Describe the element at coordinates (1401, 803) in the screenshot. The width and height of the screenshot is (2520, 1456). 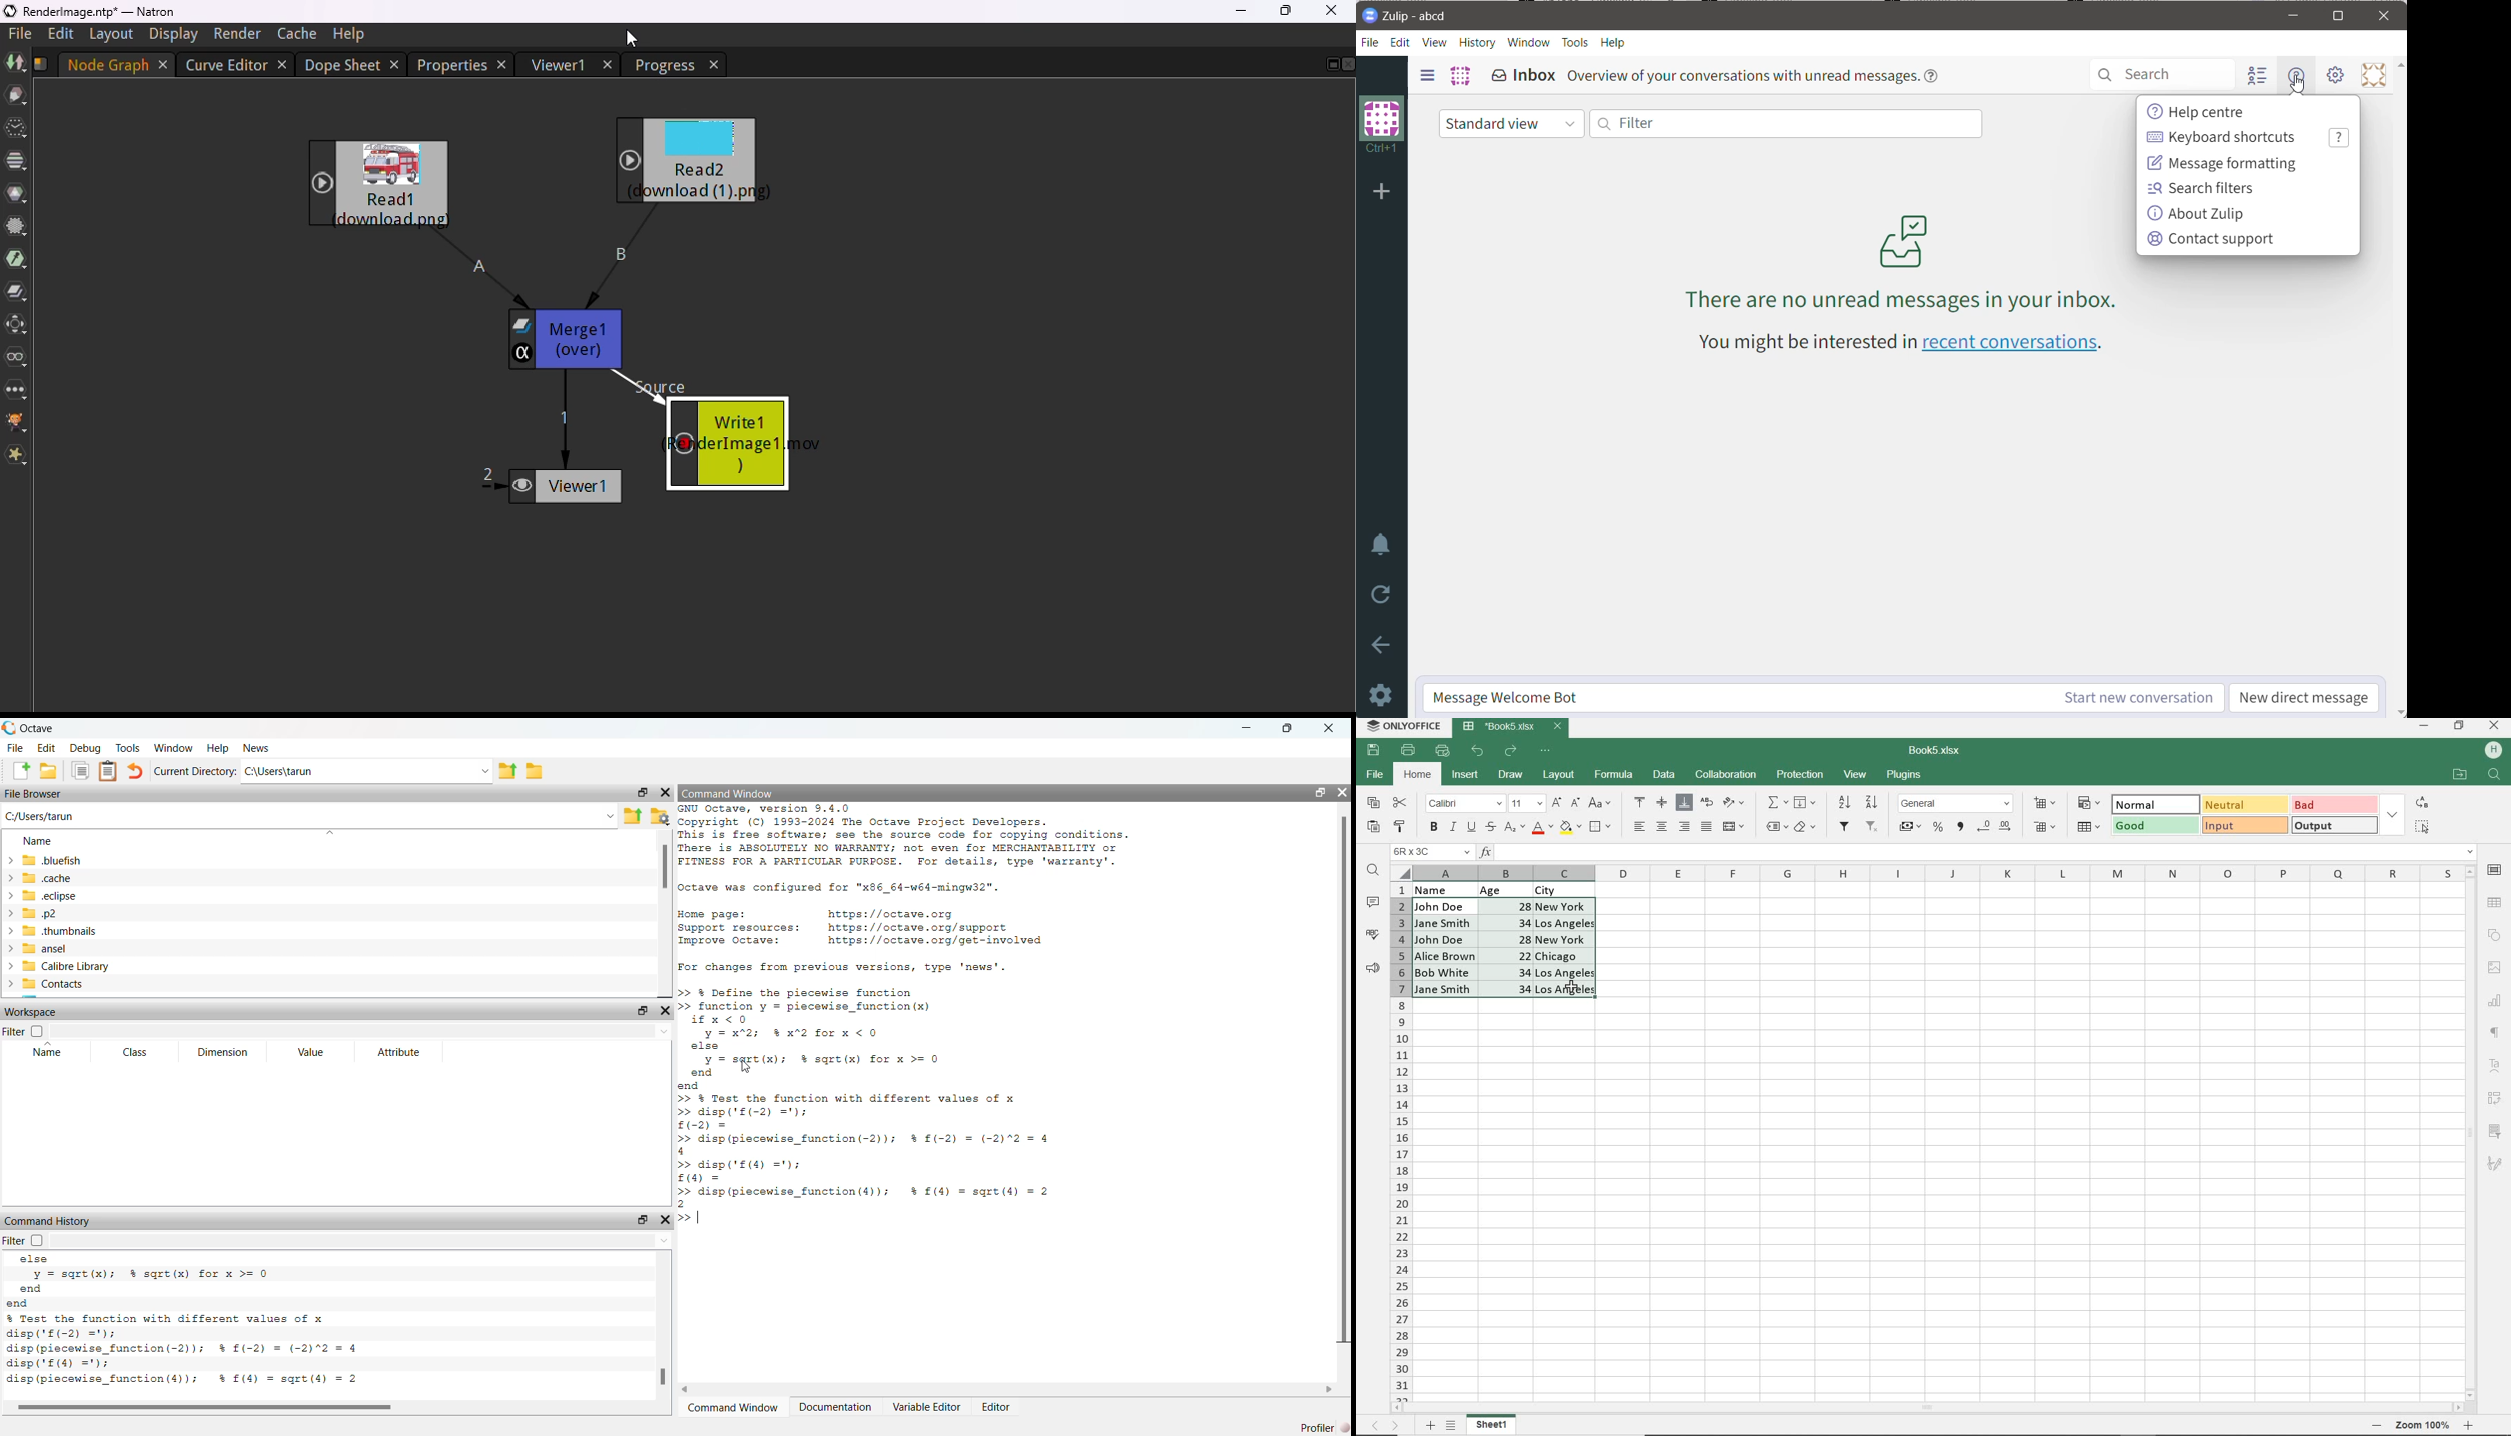
I see `CUT` at that location.